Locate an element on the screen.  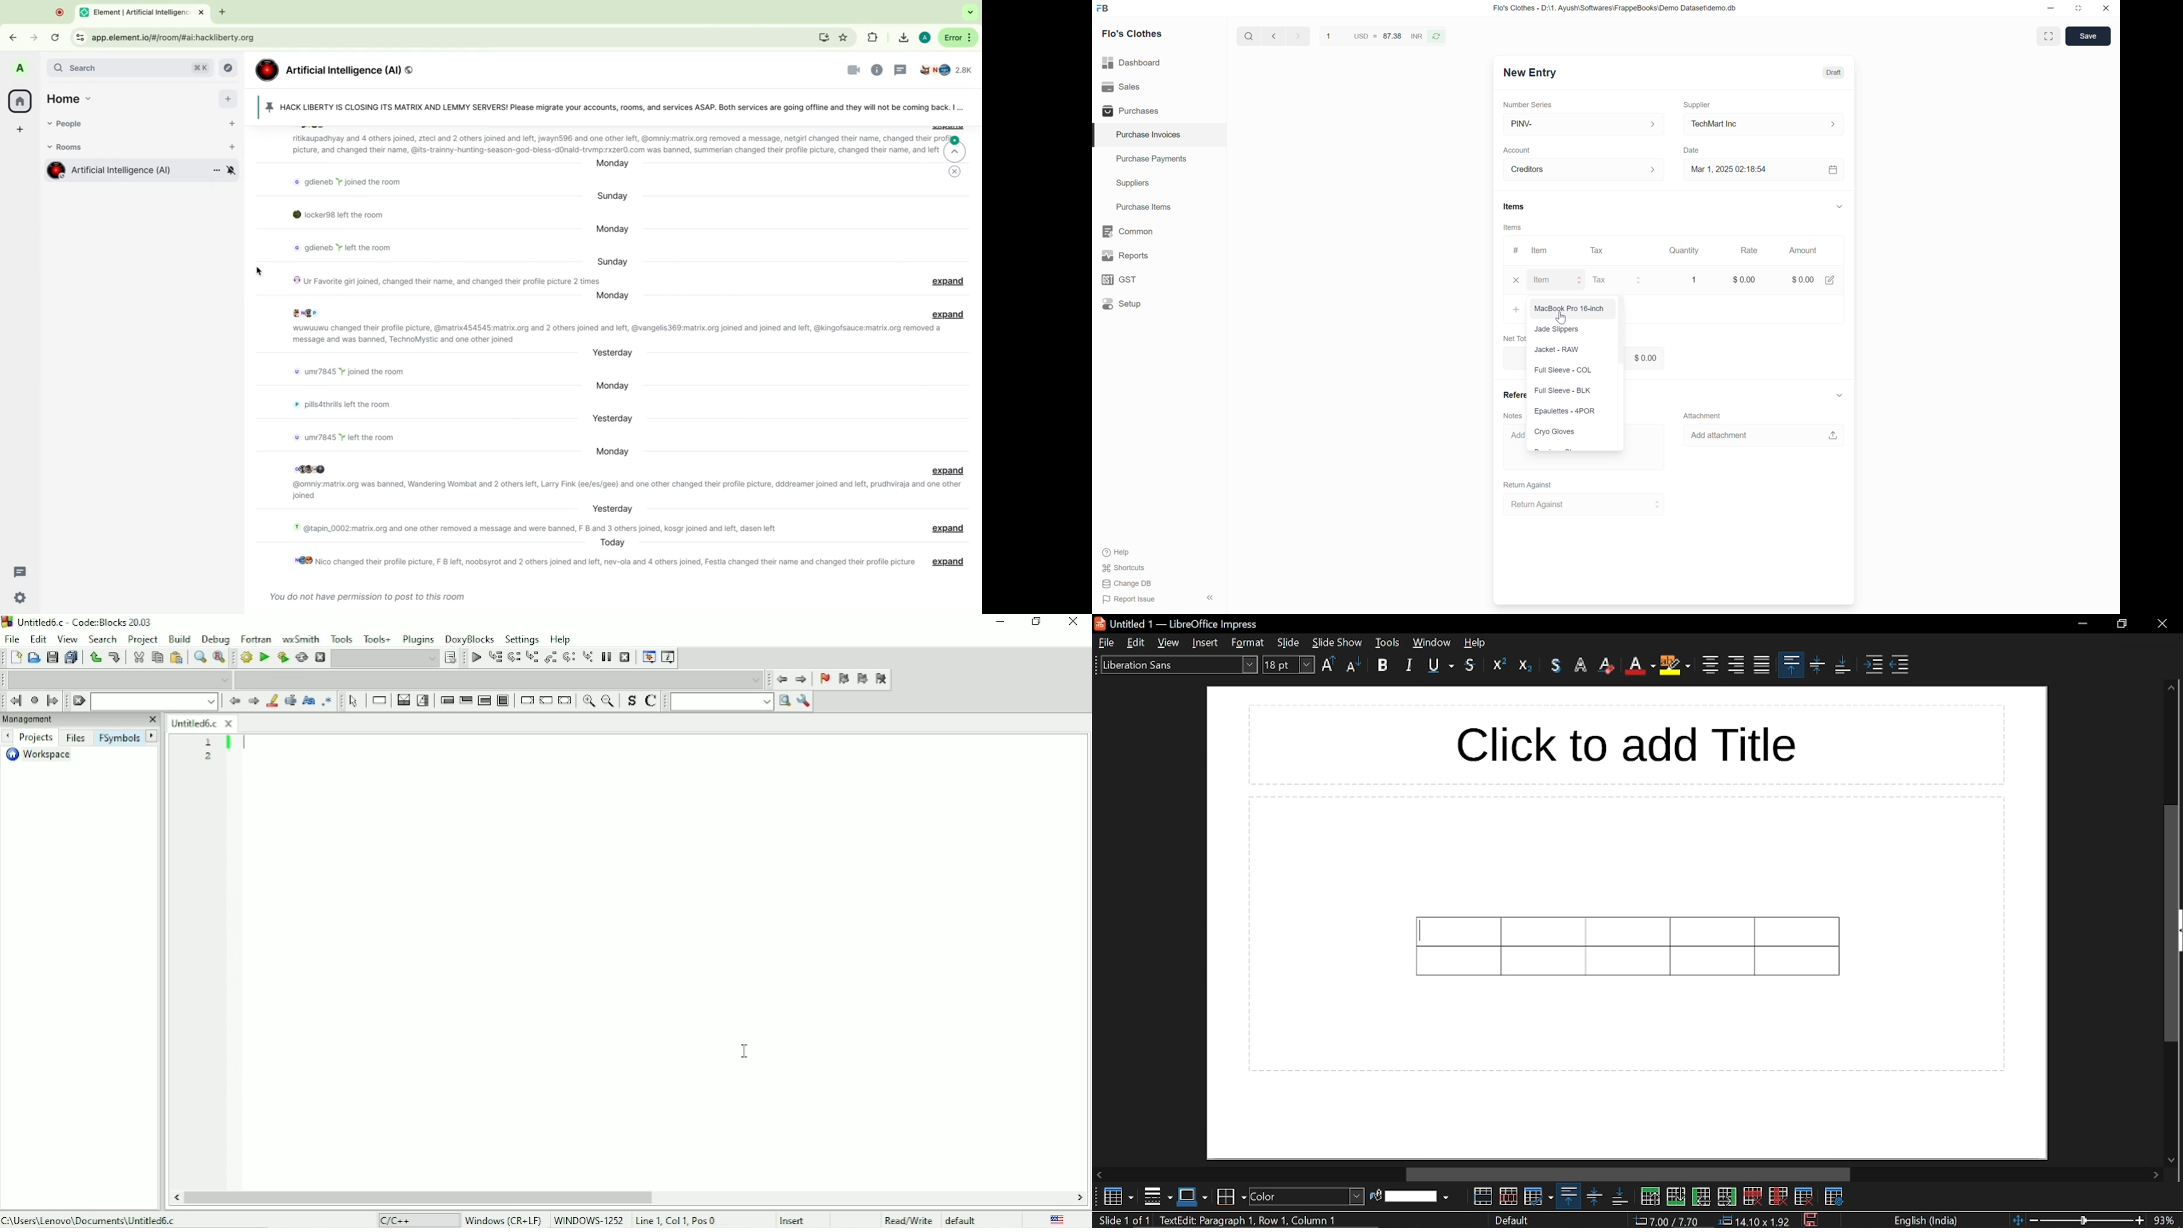
Reports is located at coordinates (1159, 256).